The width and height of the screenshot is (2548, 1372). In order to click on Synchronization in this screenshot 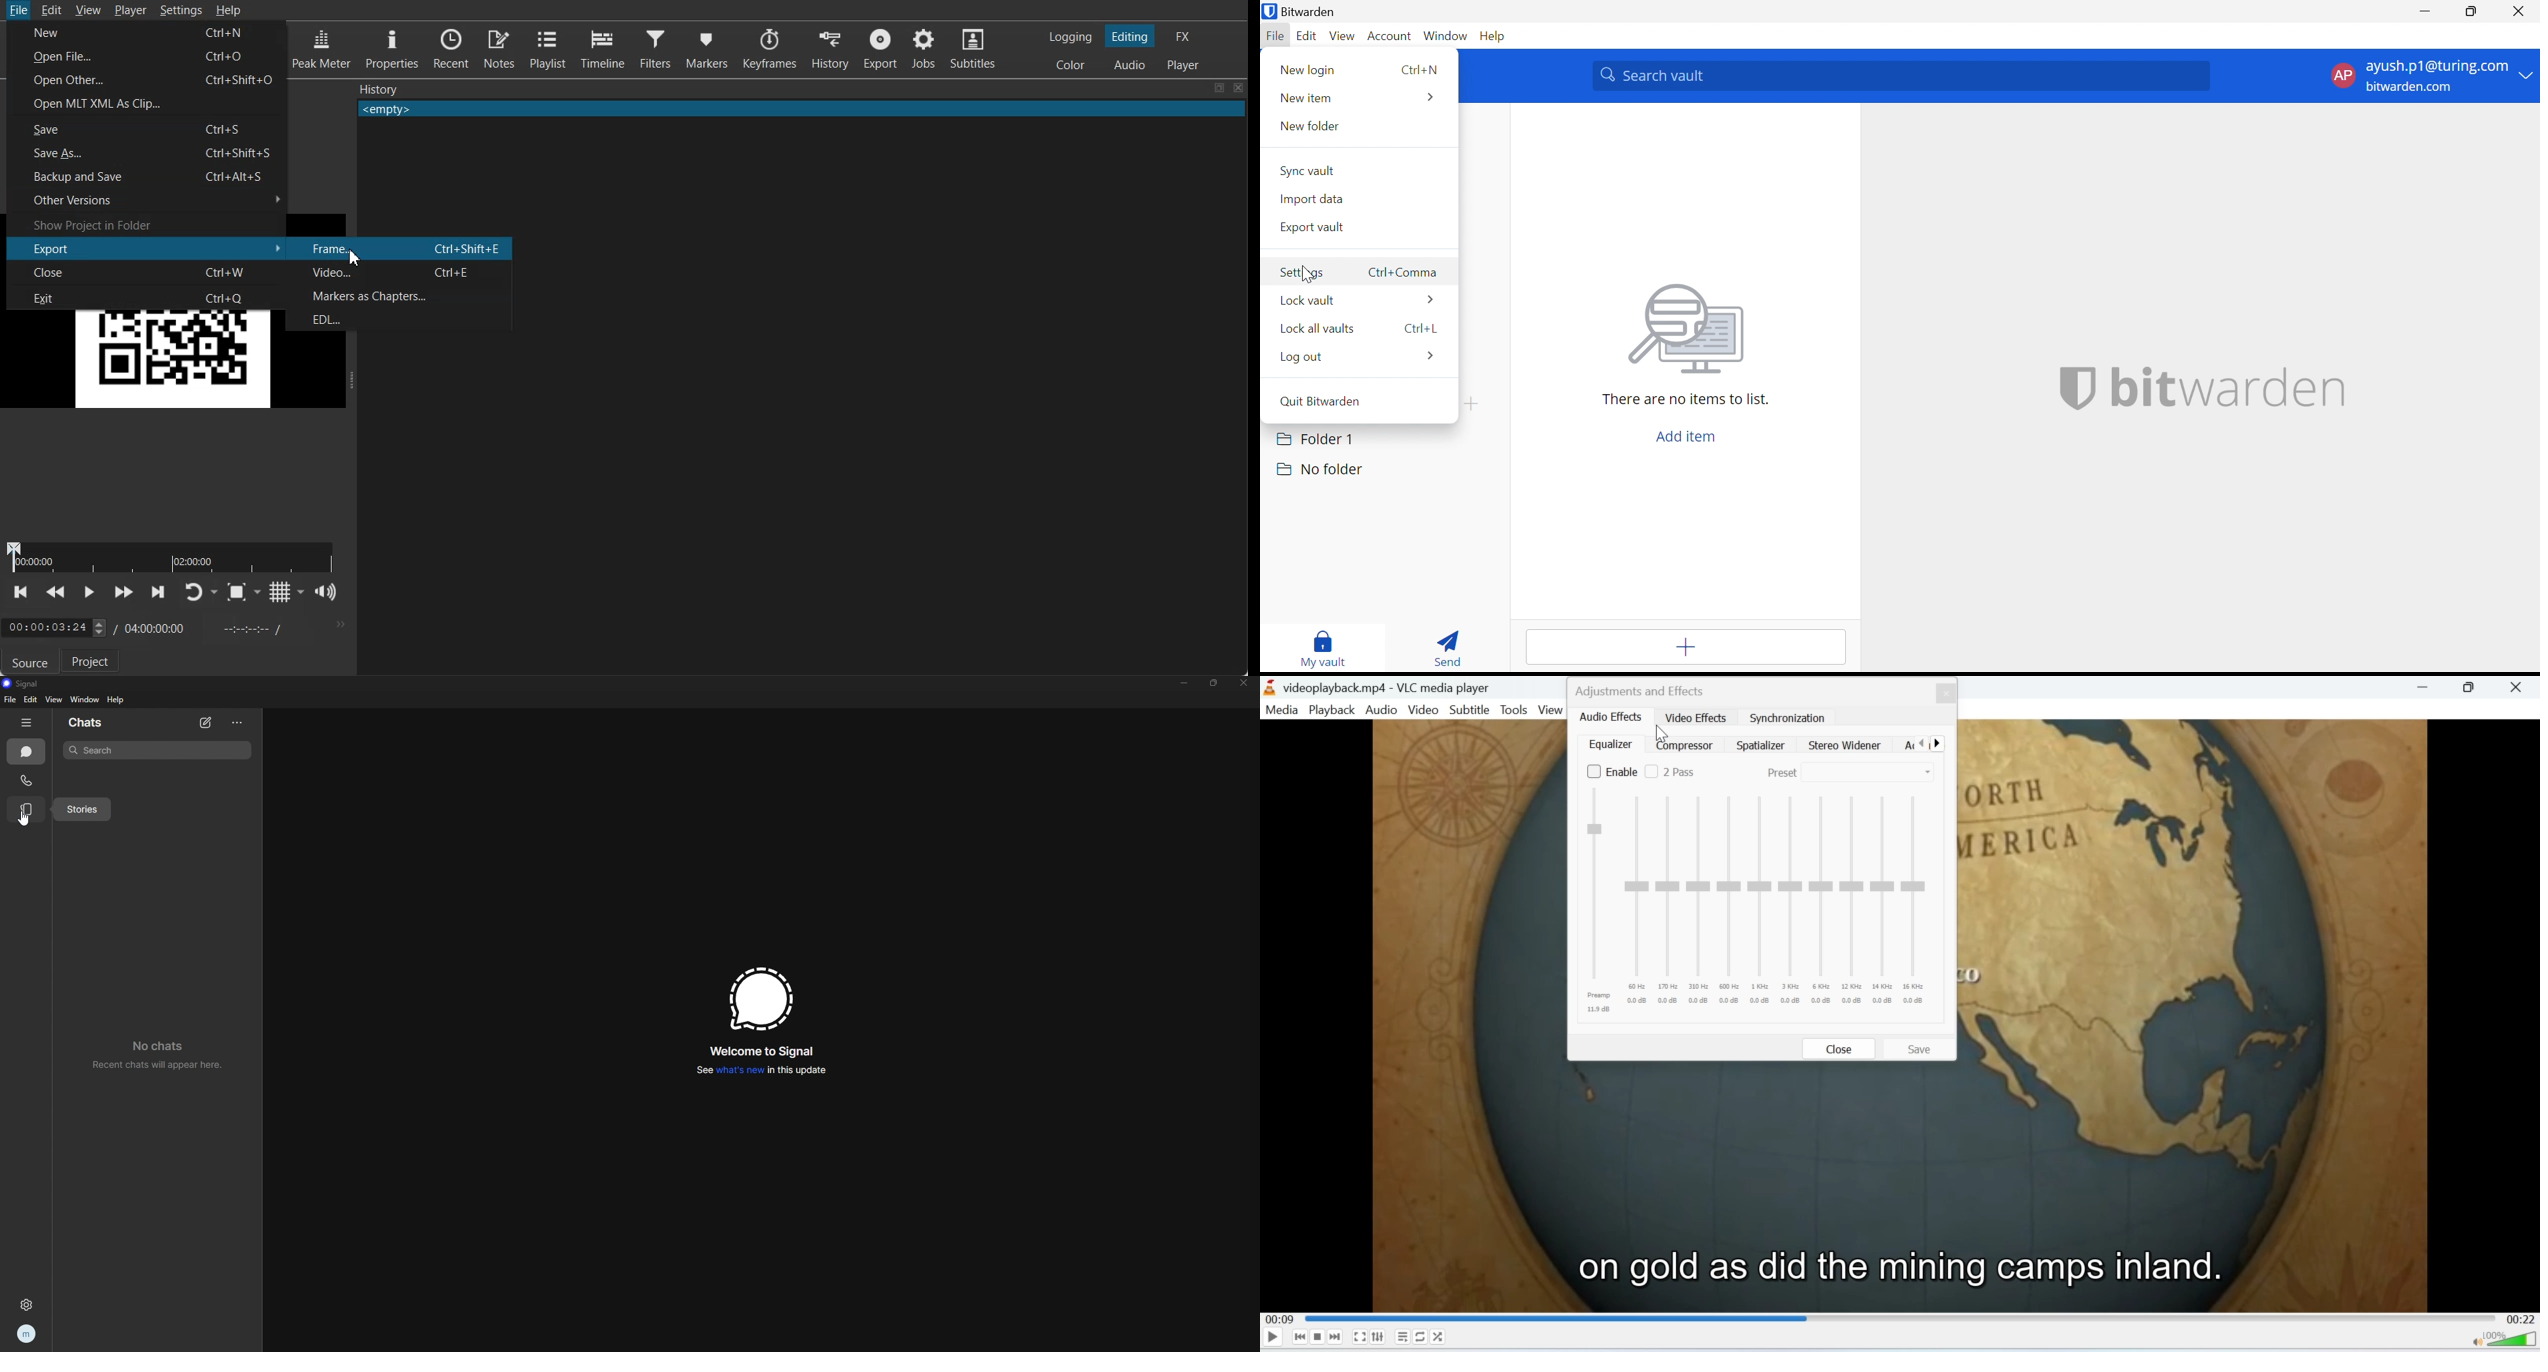, I will do `click(1789, 716)`.